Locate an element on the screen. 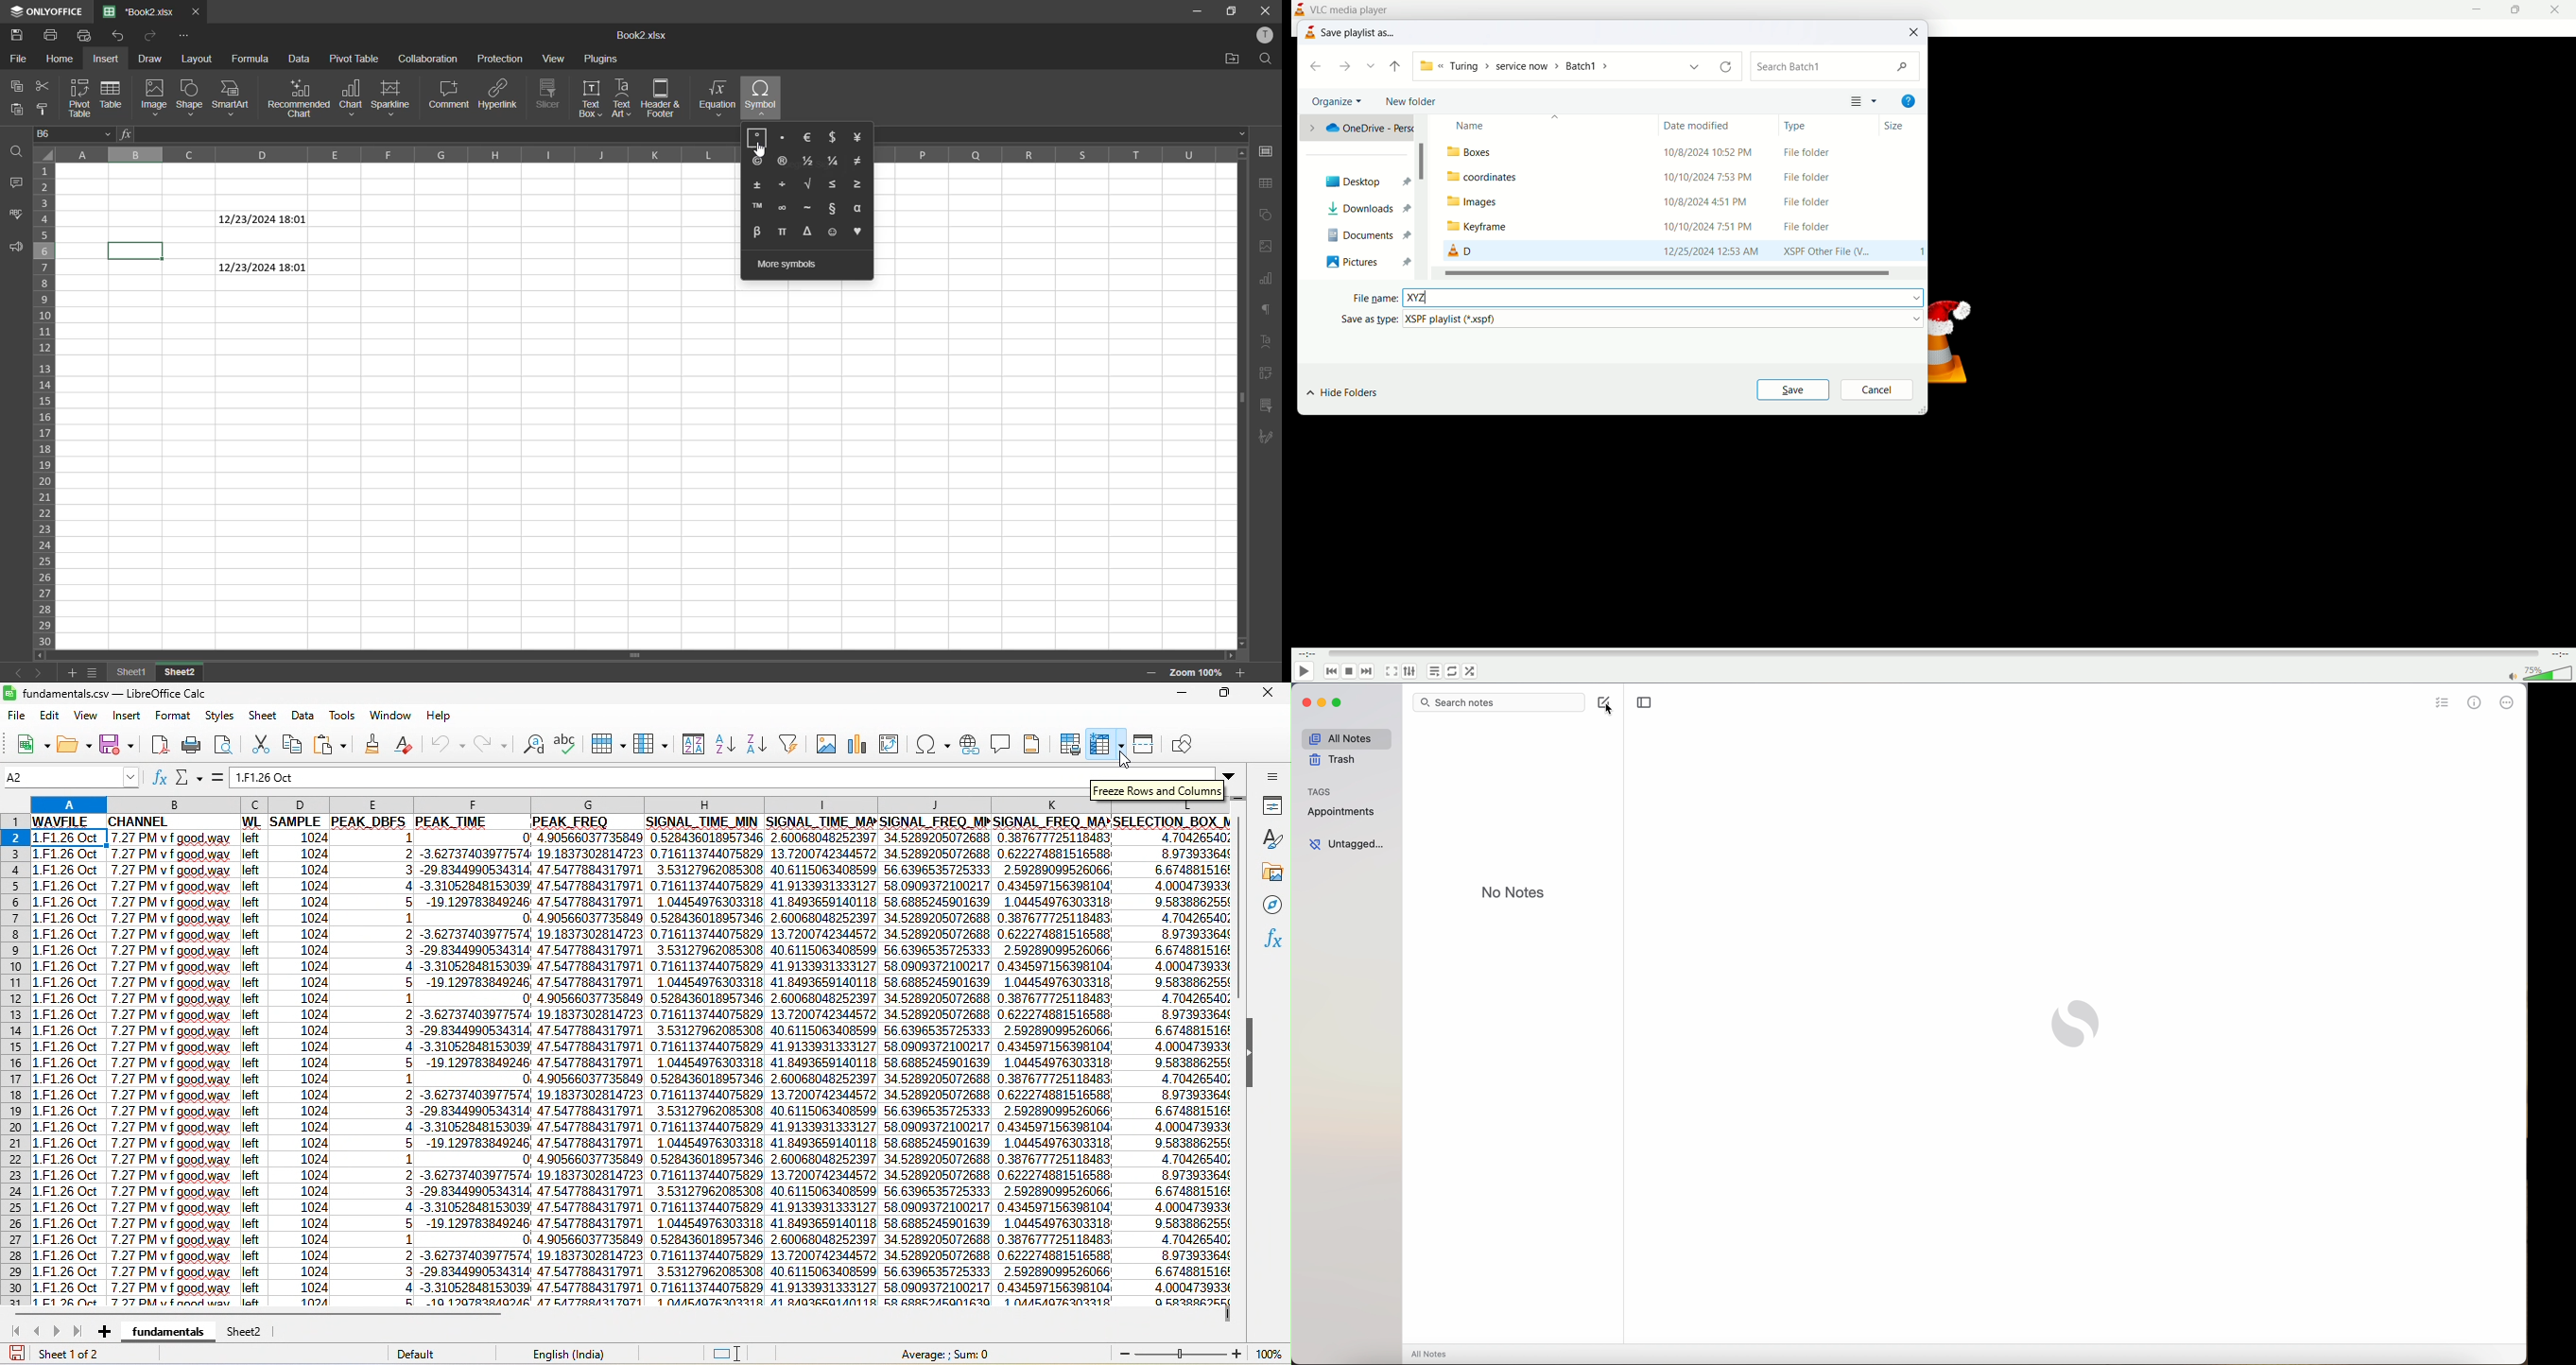  newfolder is located at coordinates (1415, 102).